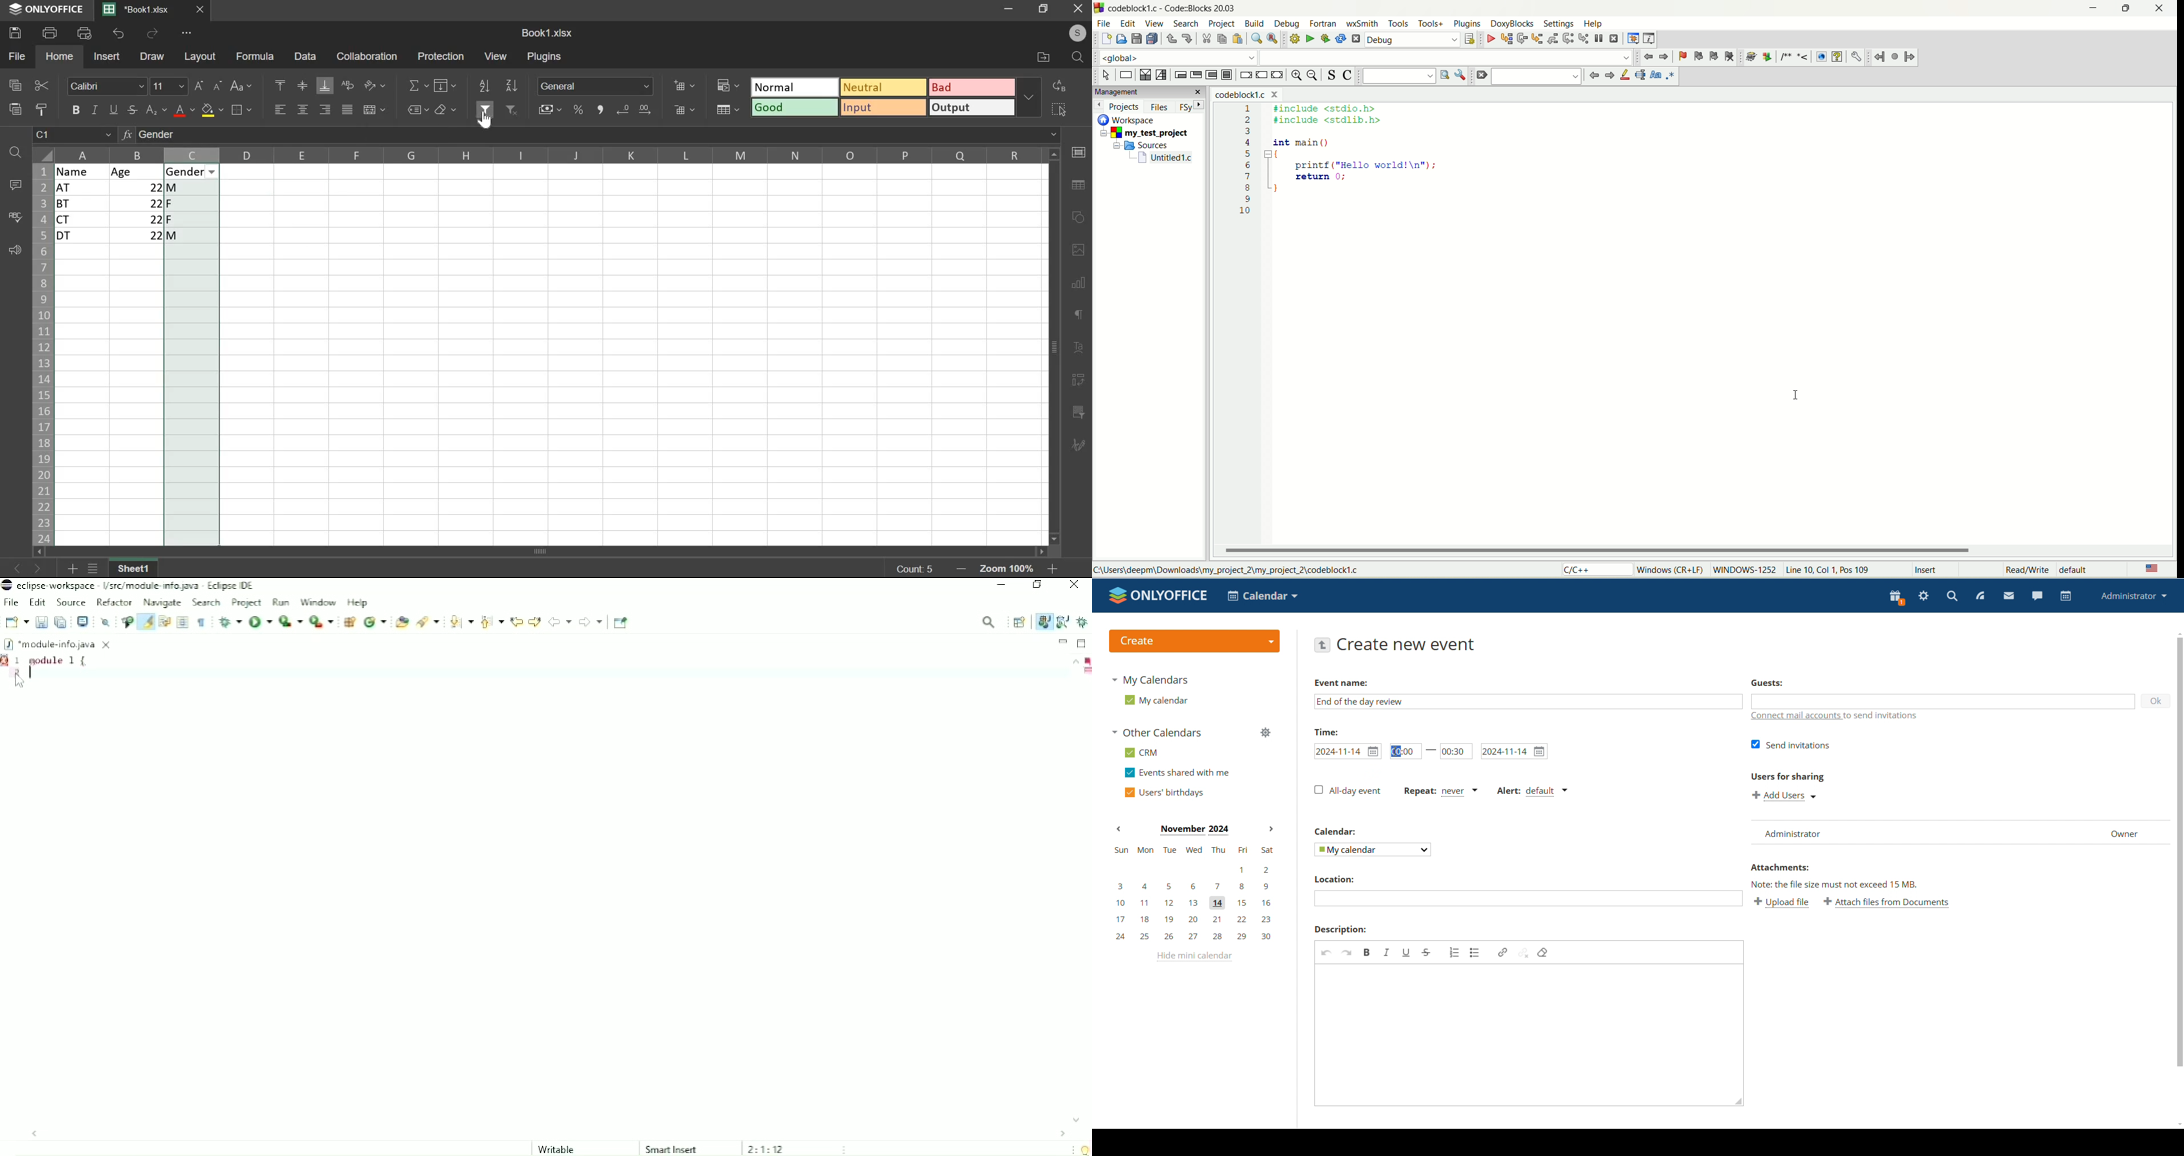  I want to click on title, so click(1166, 158).